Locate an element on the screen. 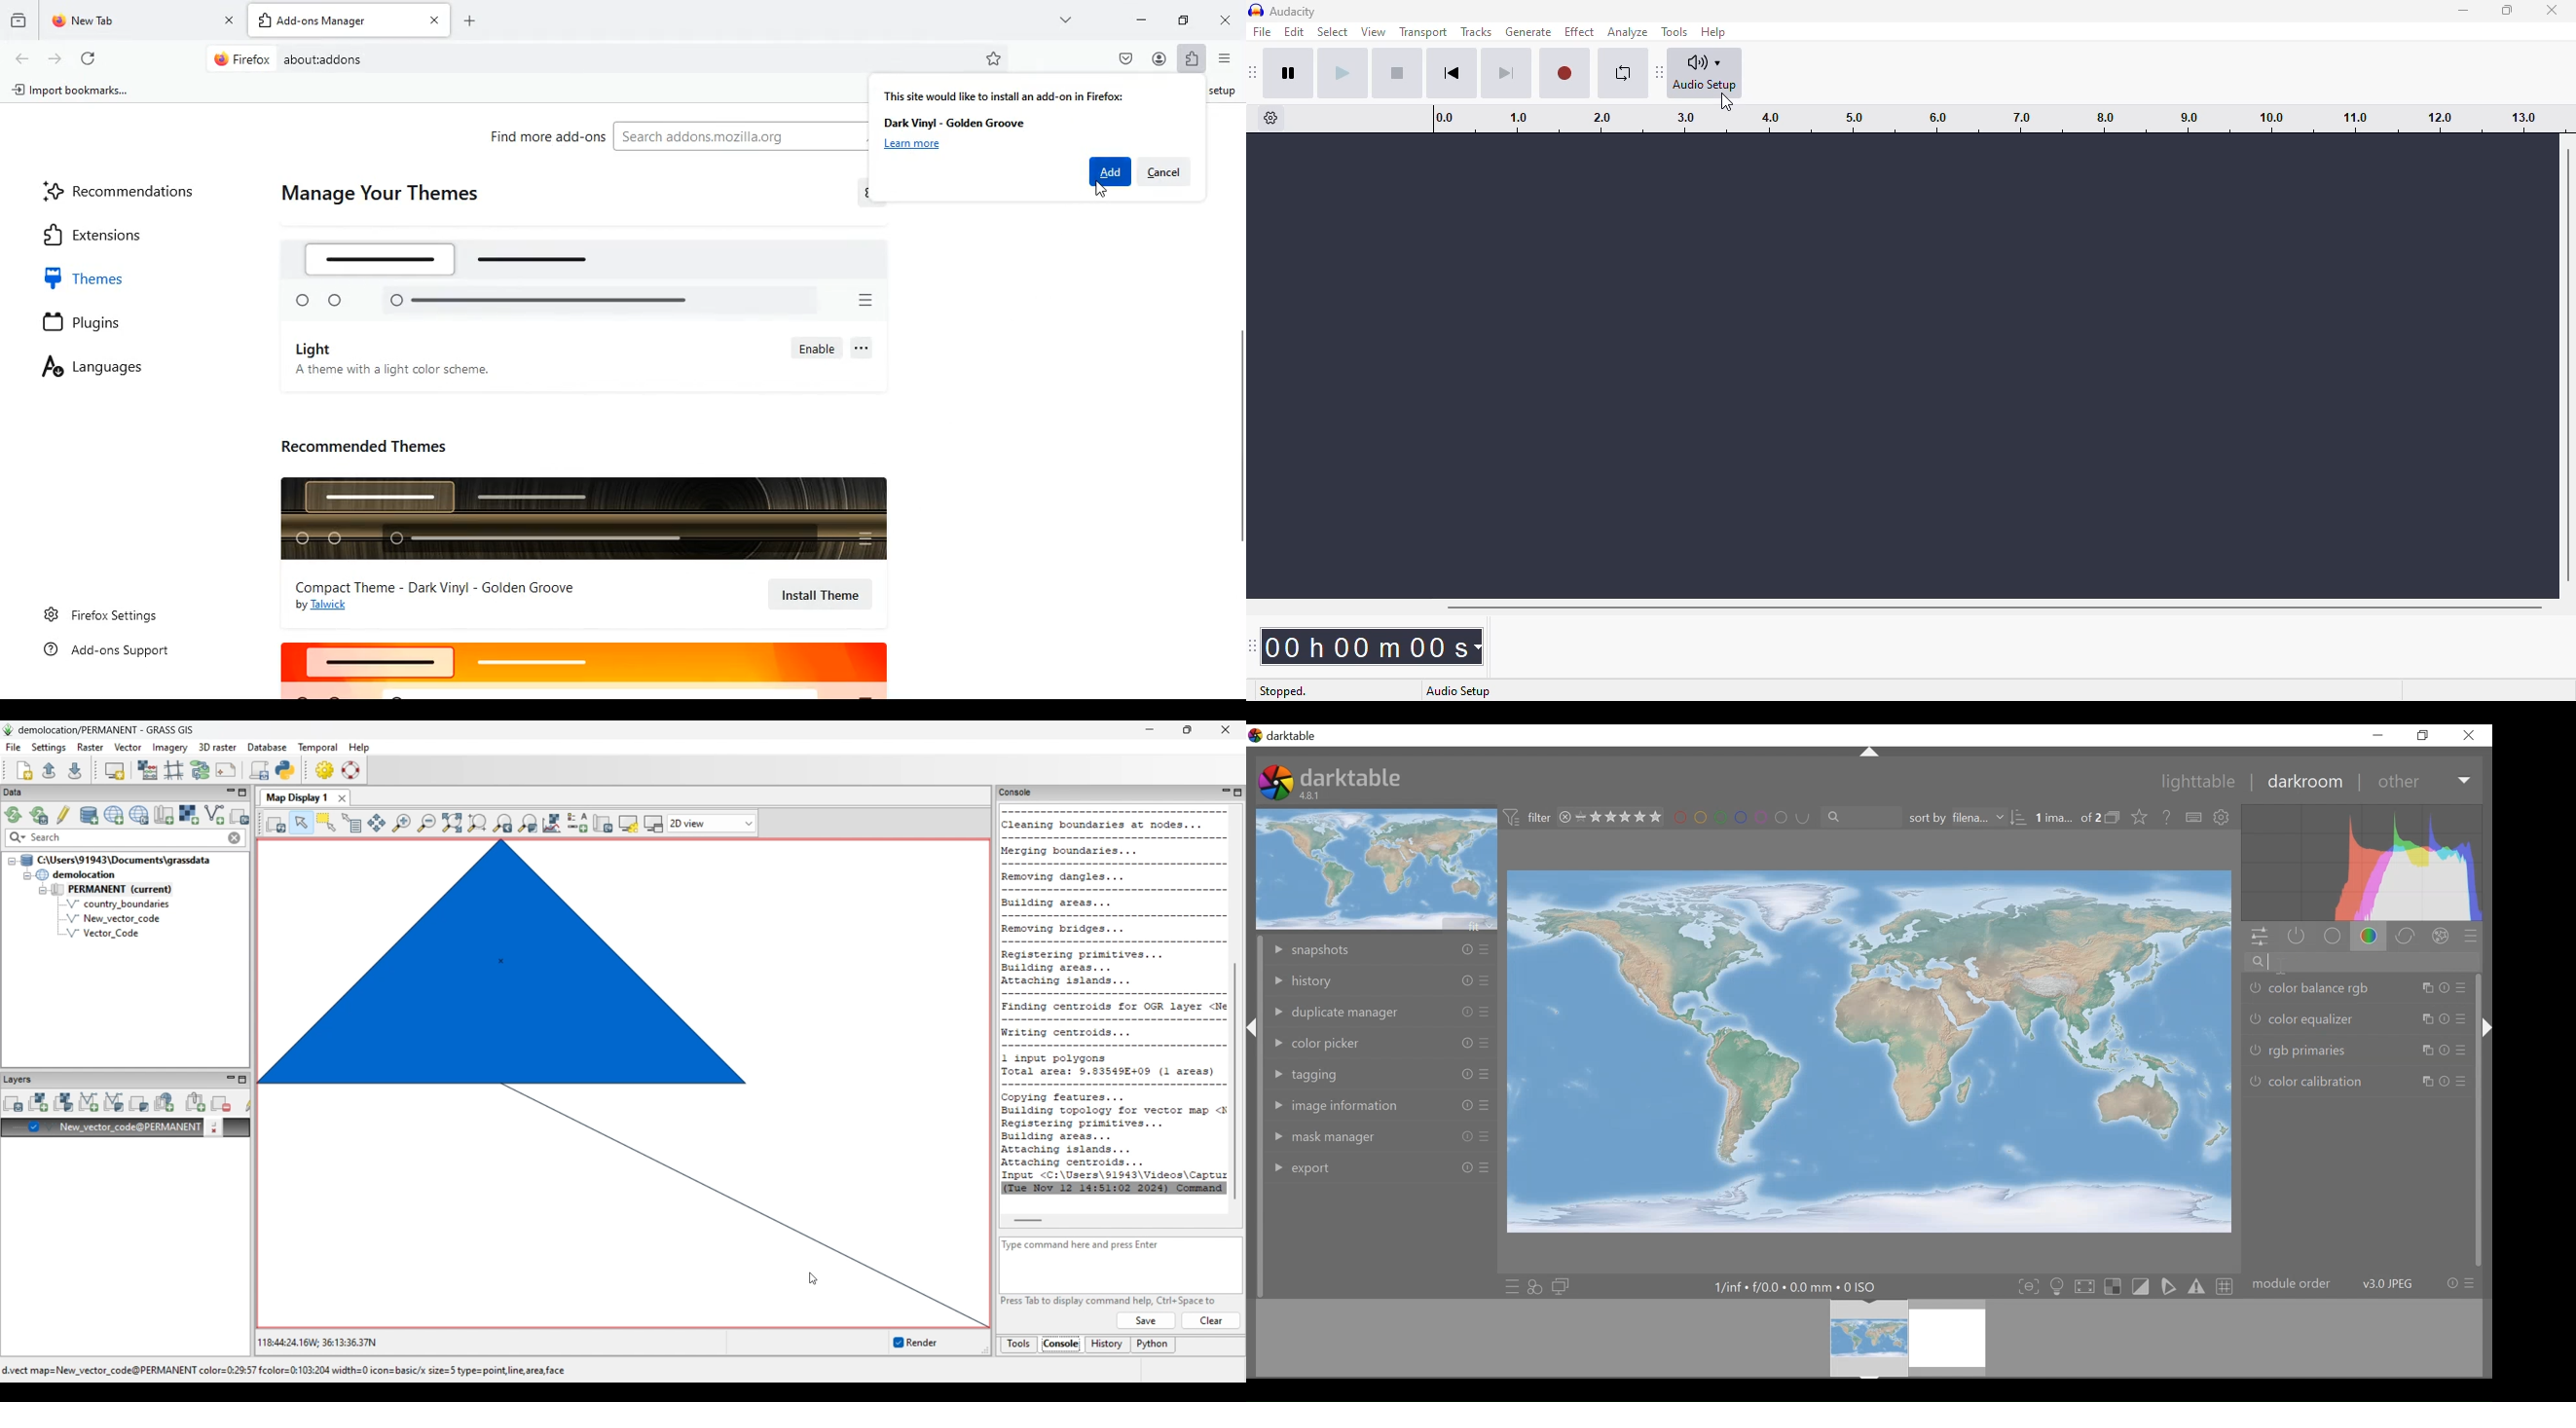 This screenshot has height=1428, width=2576. darktable desktop icon is located at coordinates (1276, 783).